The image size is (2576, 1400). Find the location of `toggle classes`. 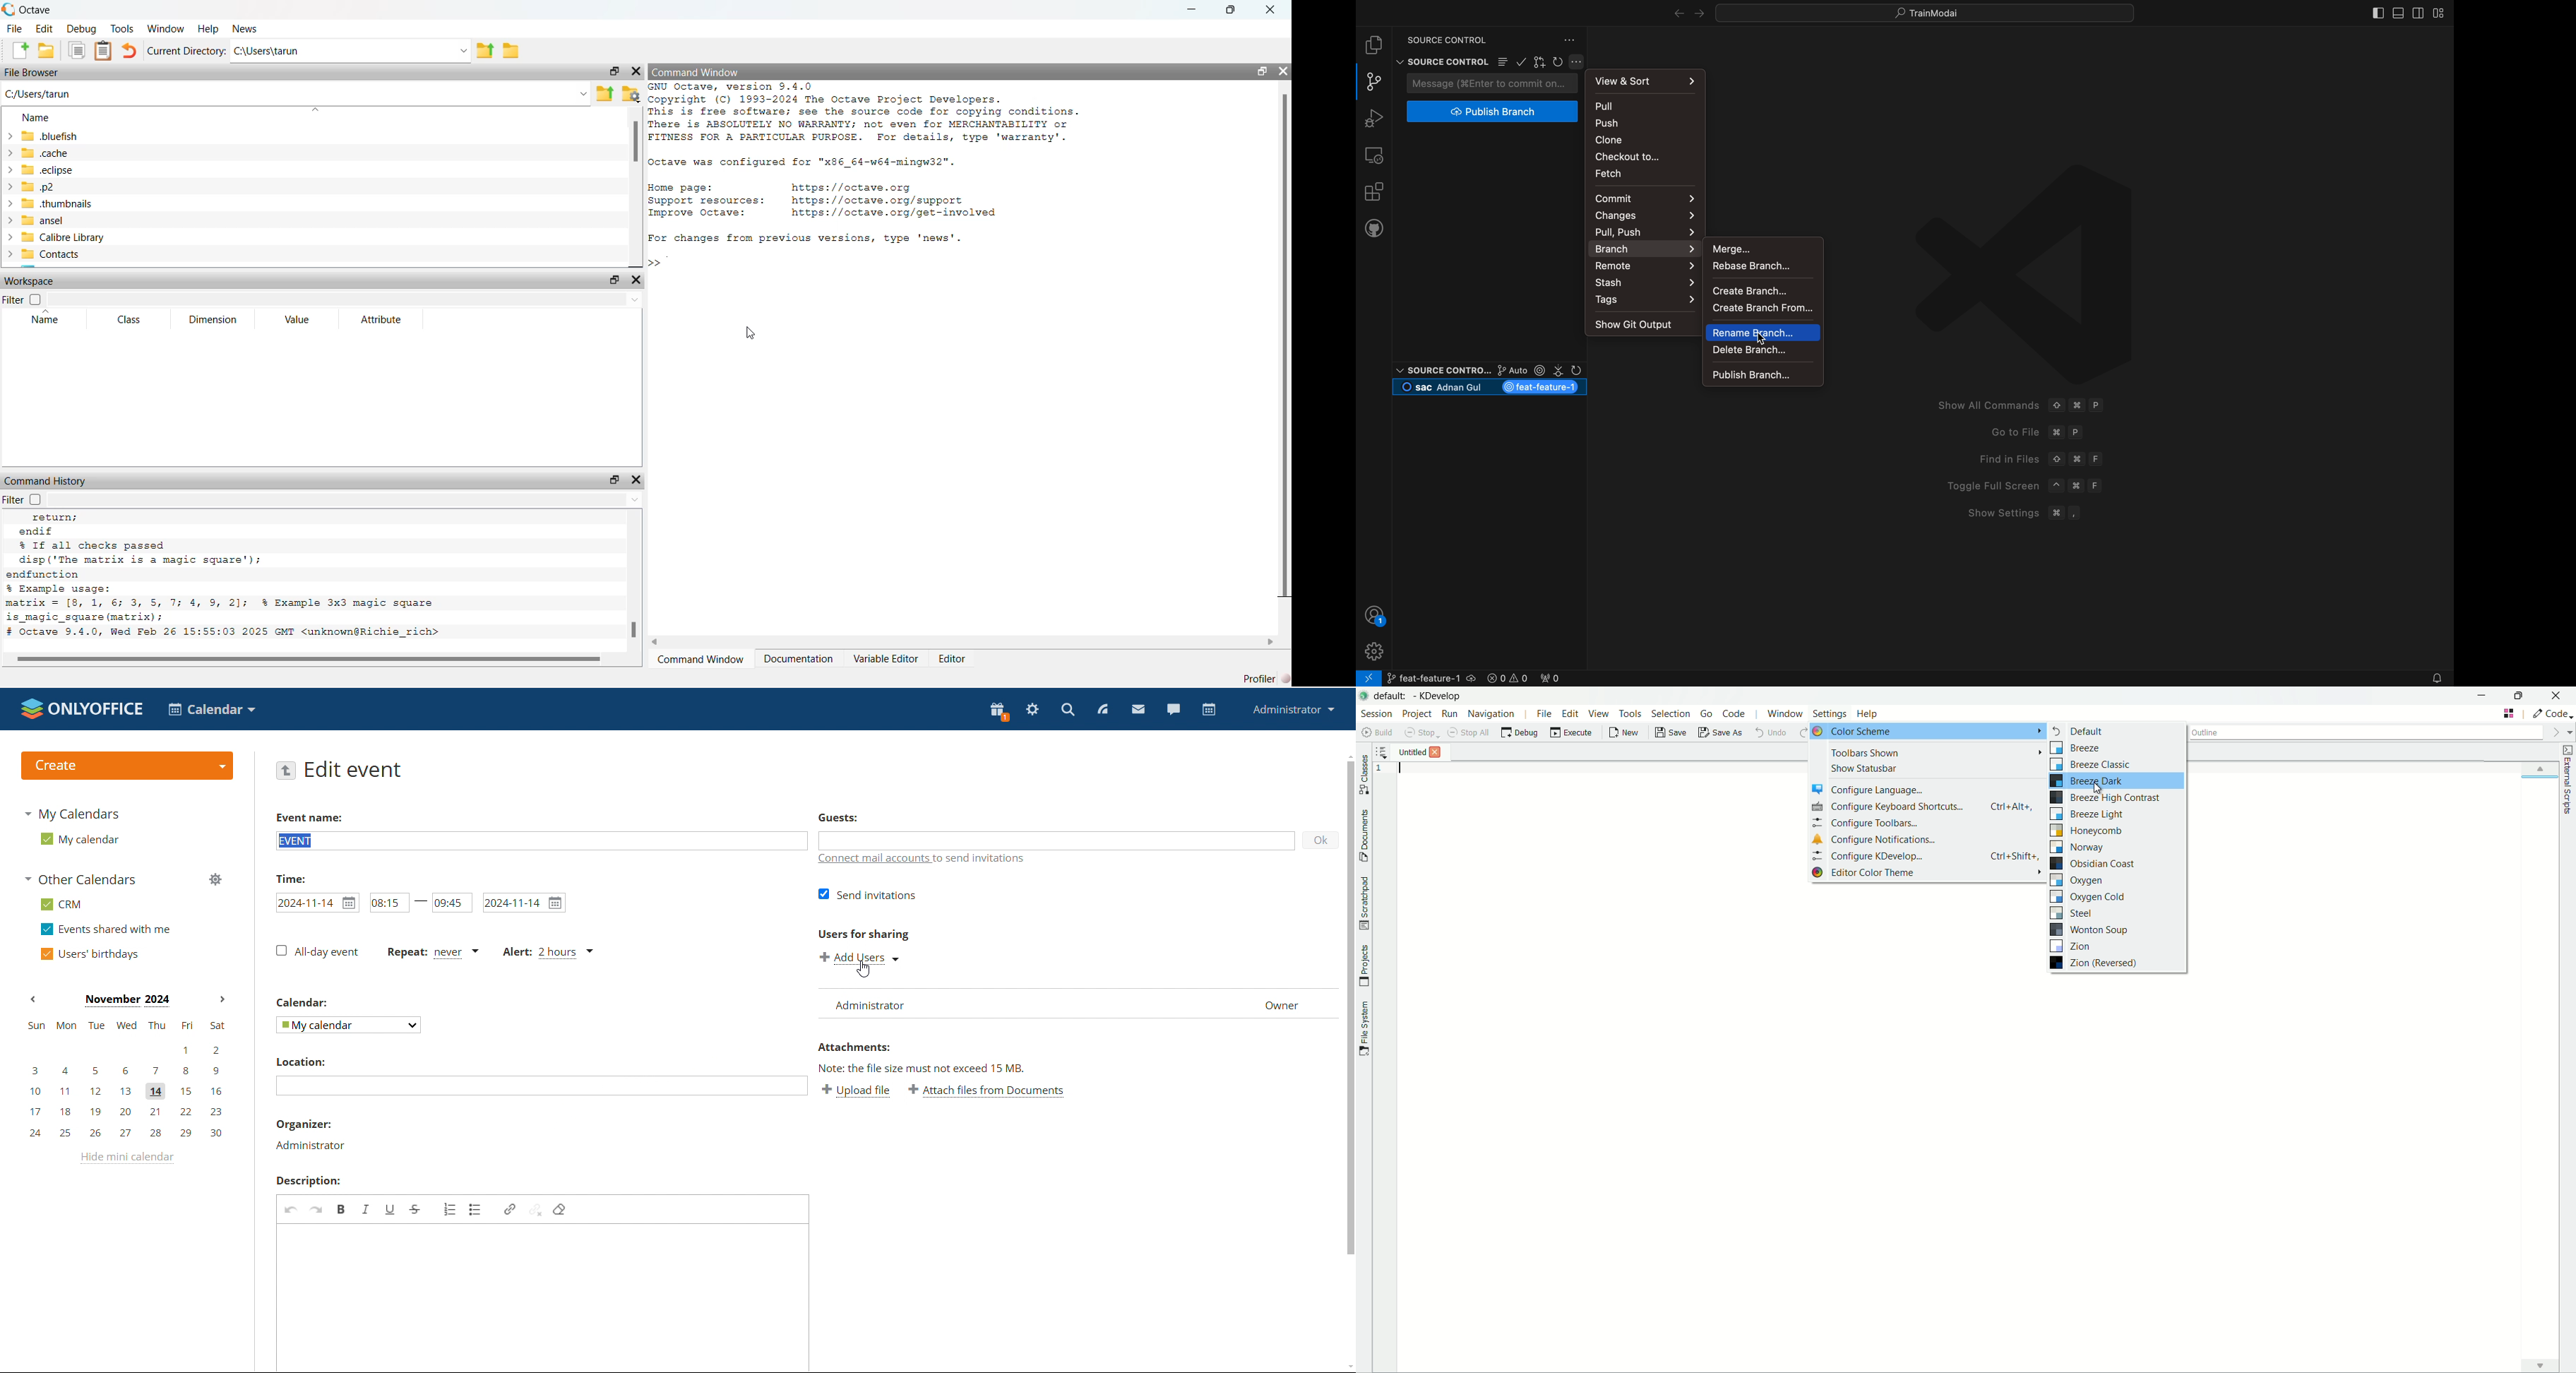

toggle classes is located at coordinates (1364, 775).